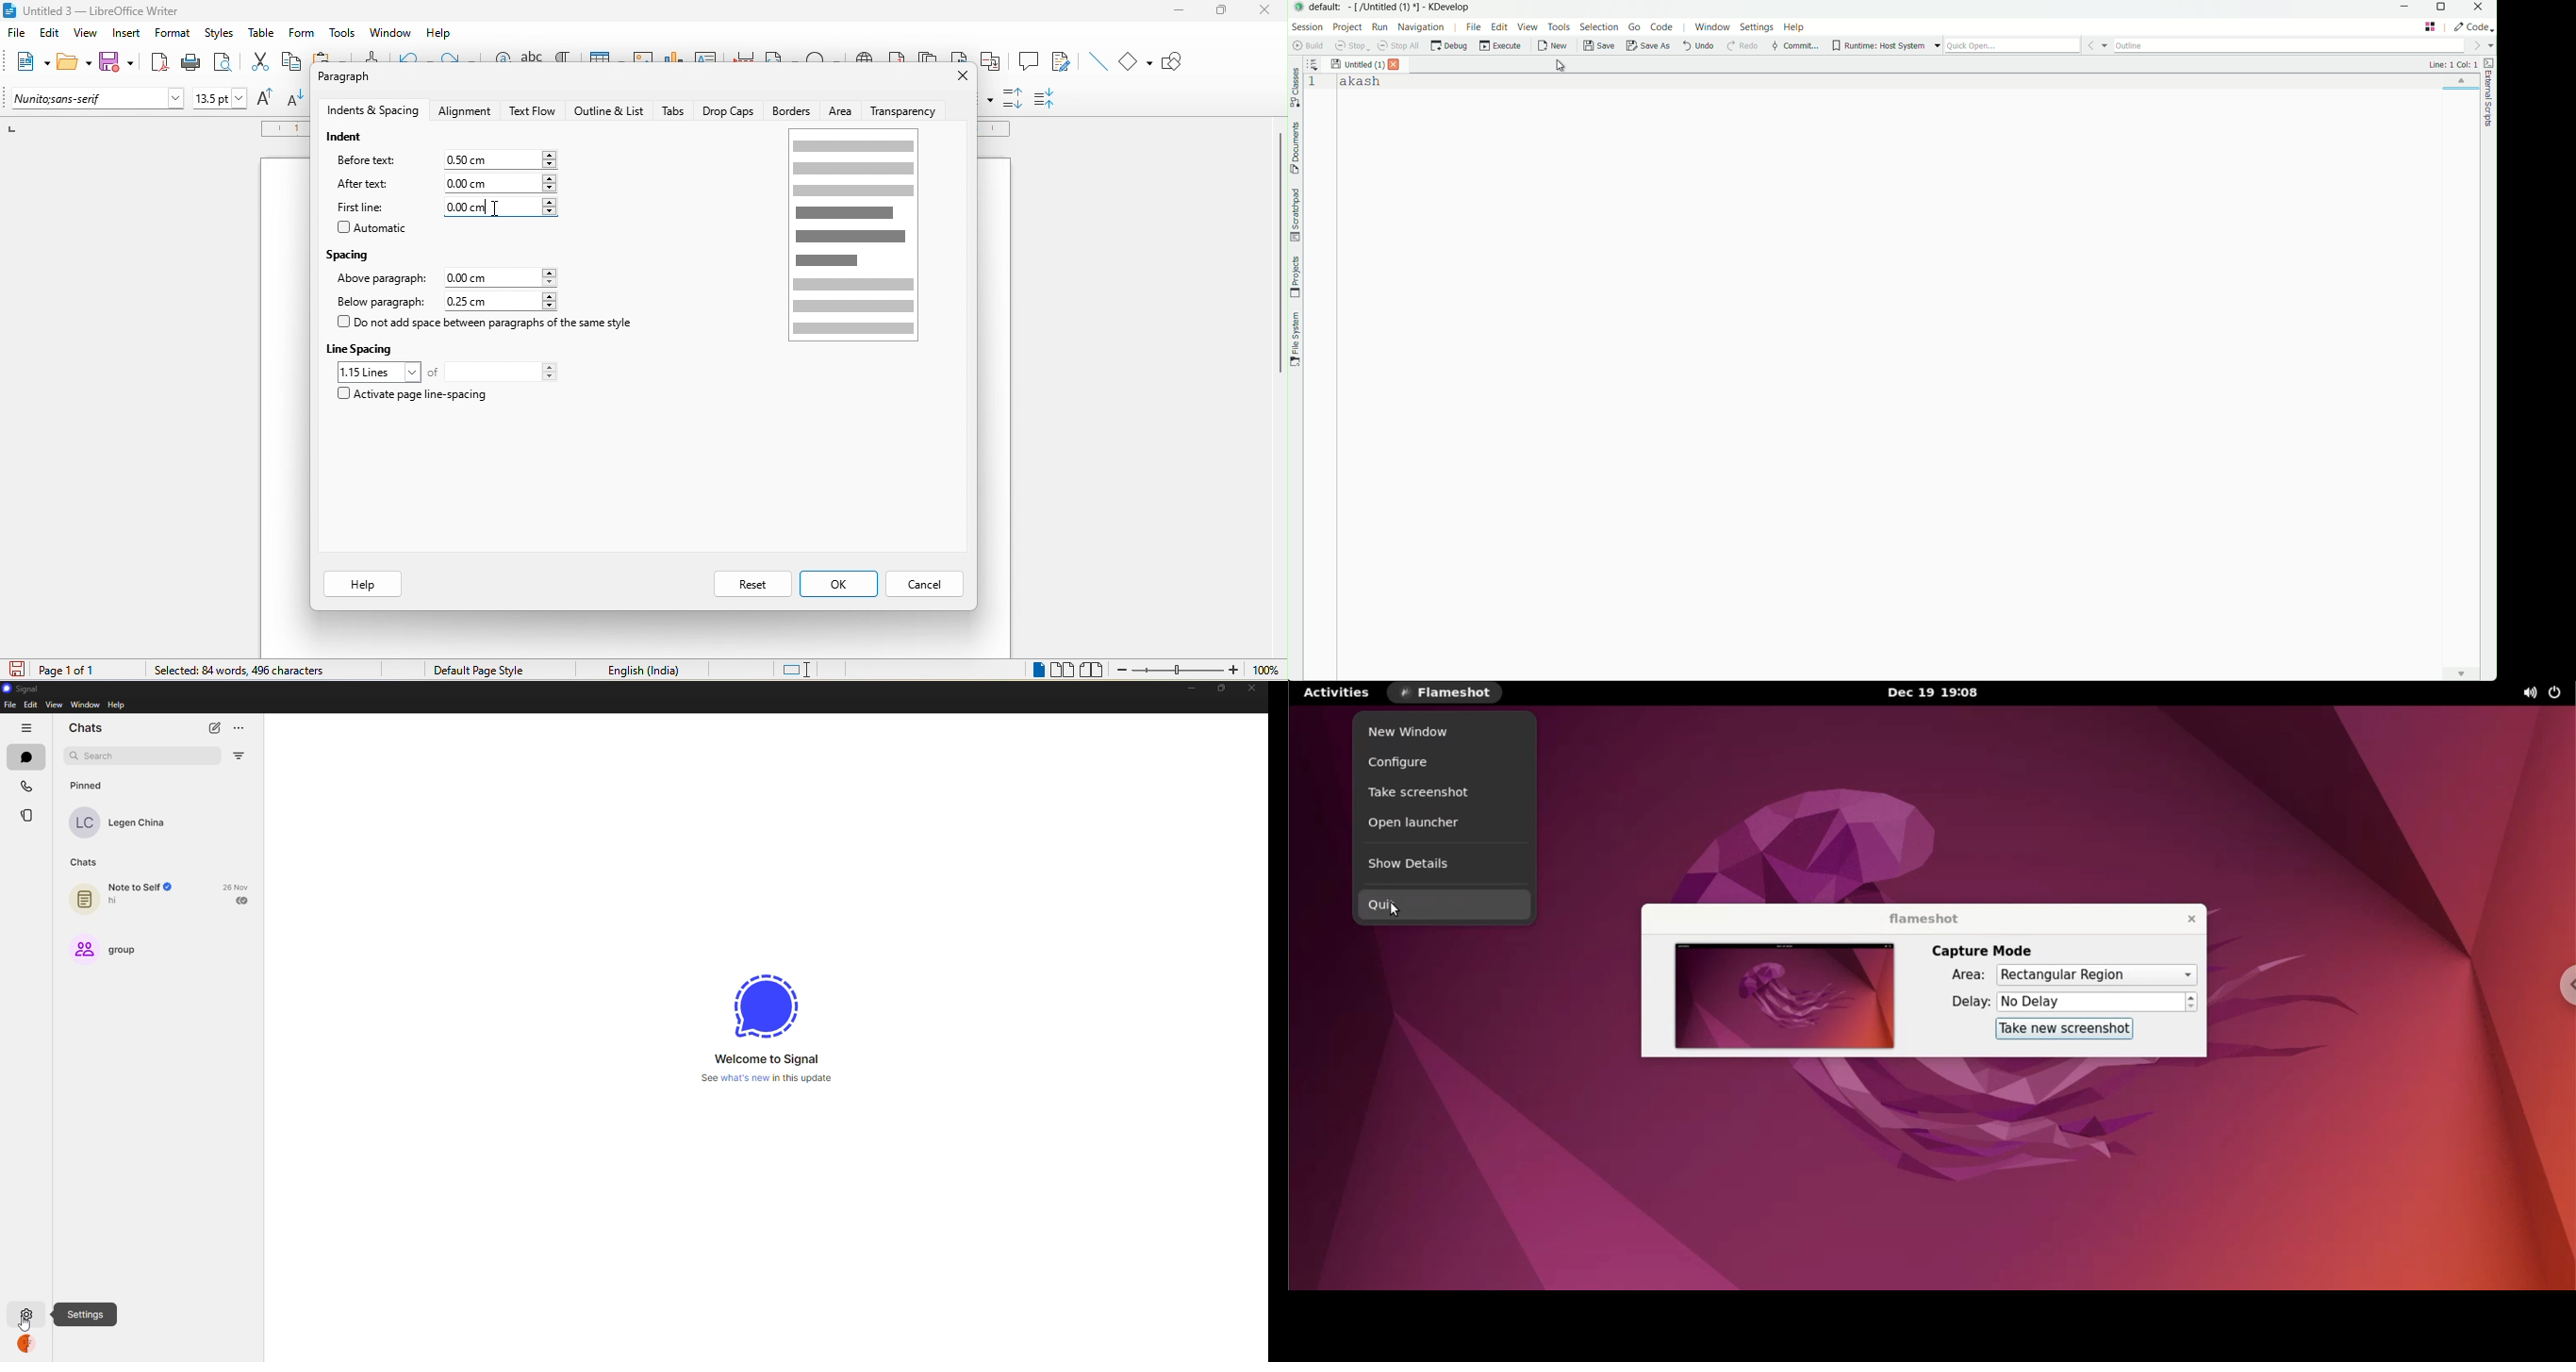 The image size is (2576, 1372). Describe the element at coordinates (607, 109) in the screenshot. I see `outline and list` at that location.